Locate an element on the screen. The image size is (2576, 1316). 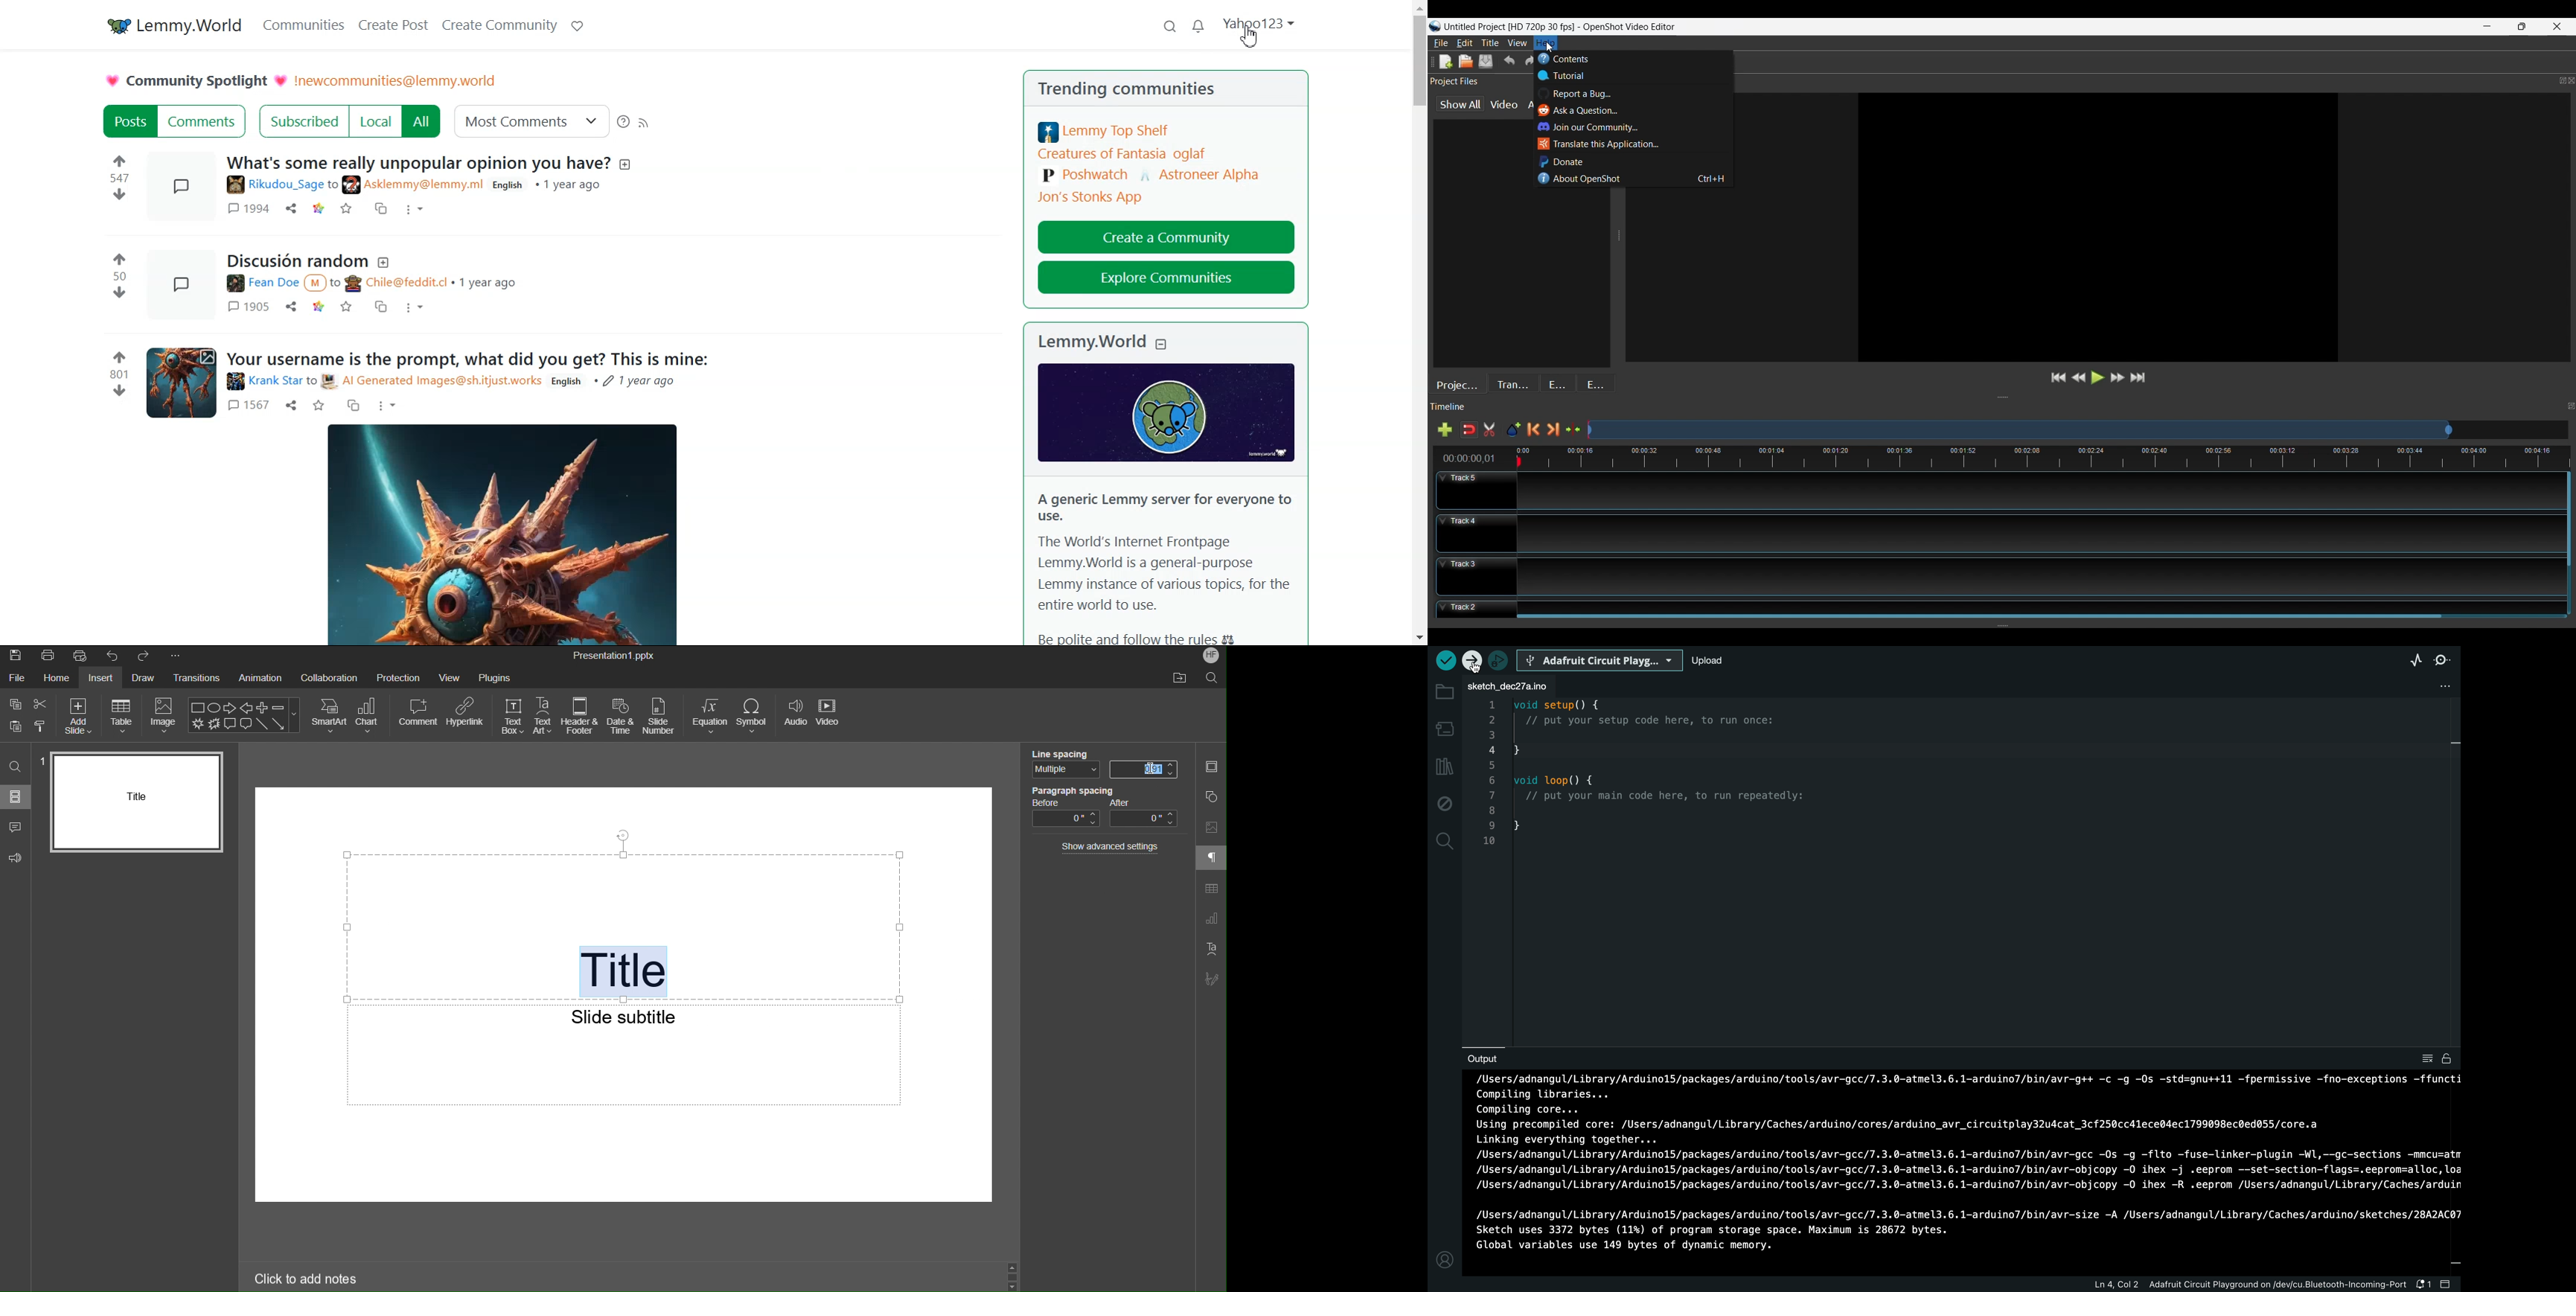
save is located at coordinates (320, 405).